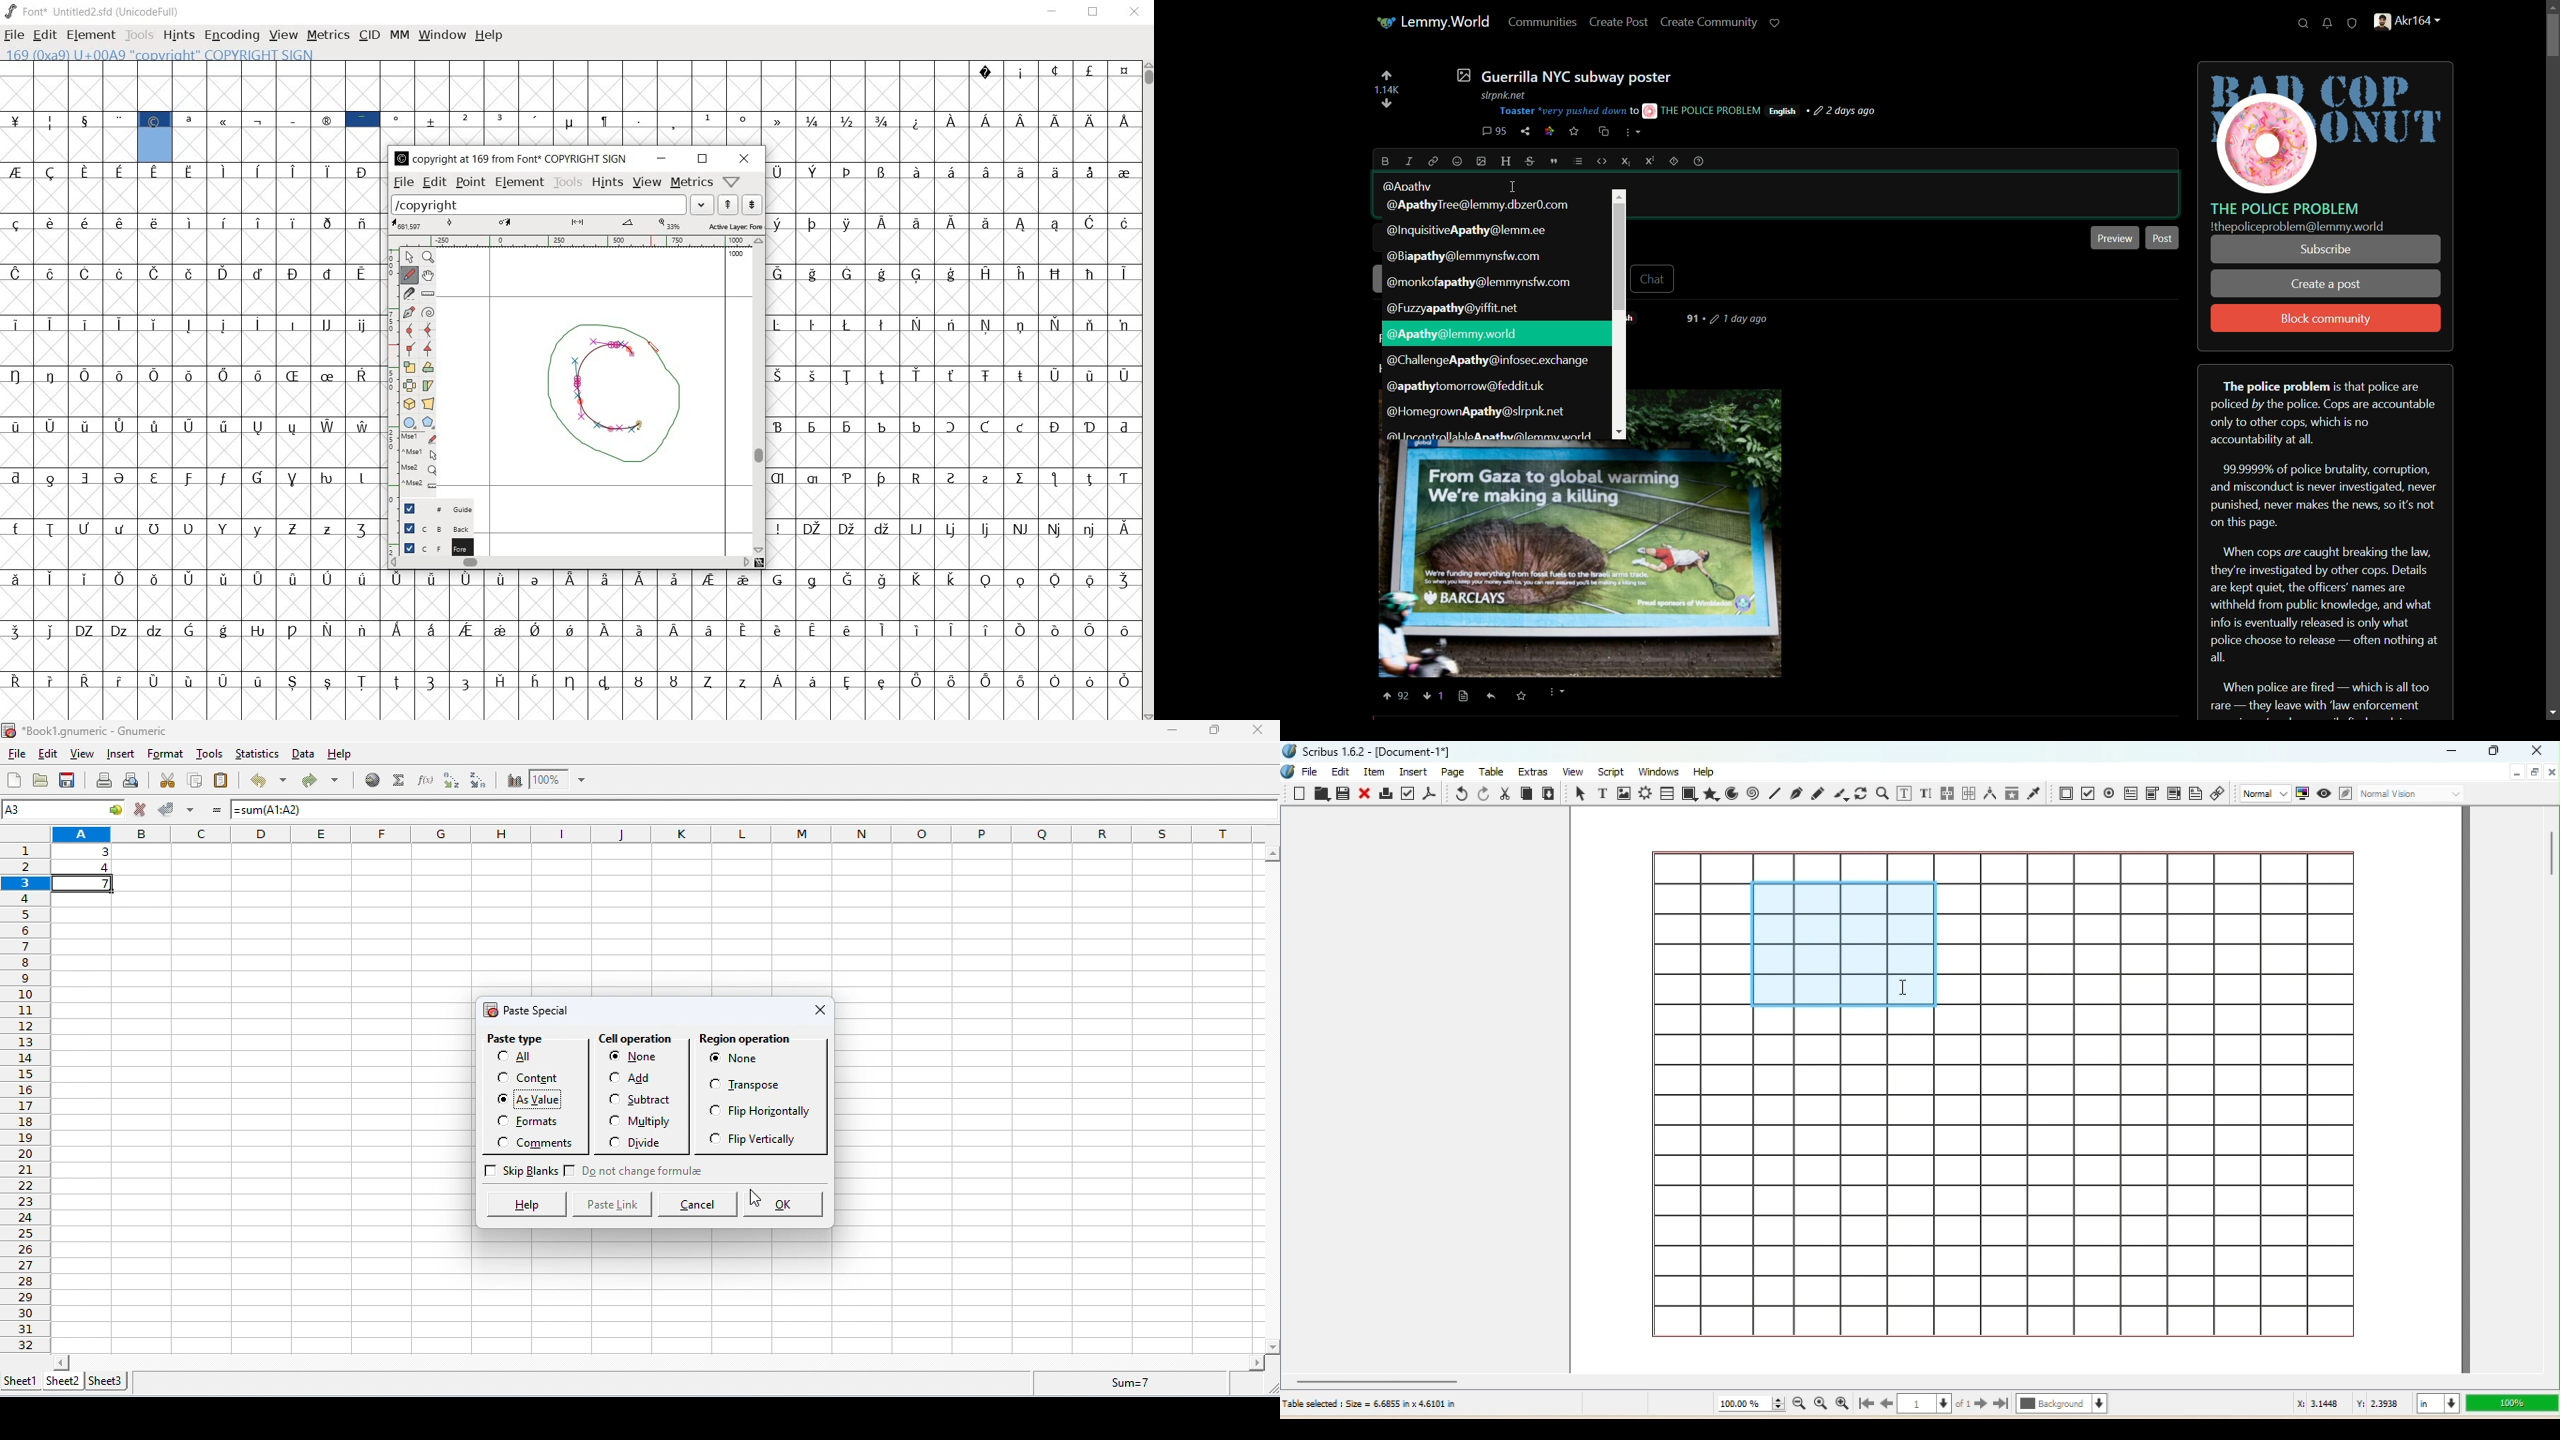  I want to click on format, so click(166, 755).